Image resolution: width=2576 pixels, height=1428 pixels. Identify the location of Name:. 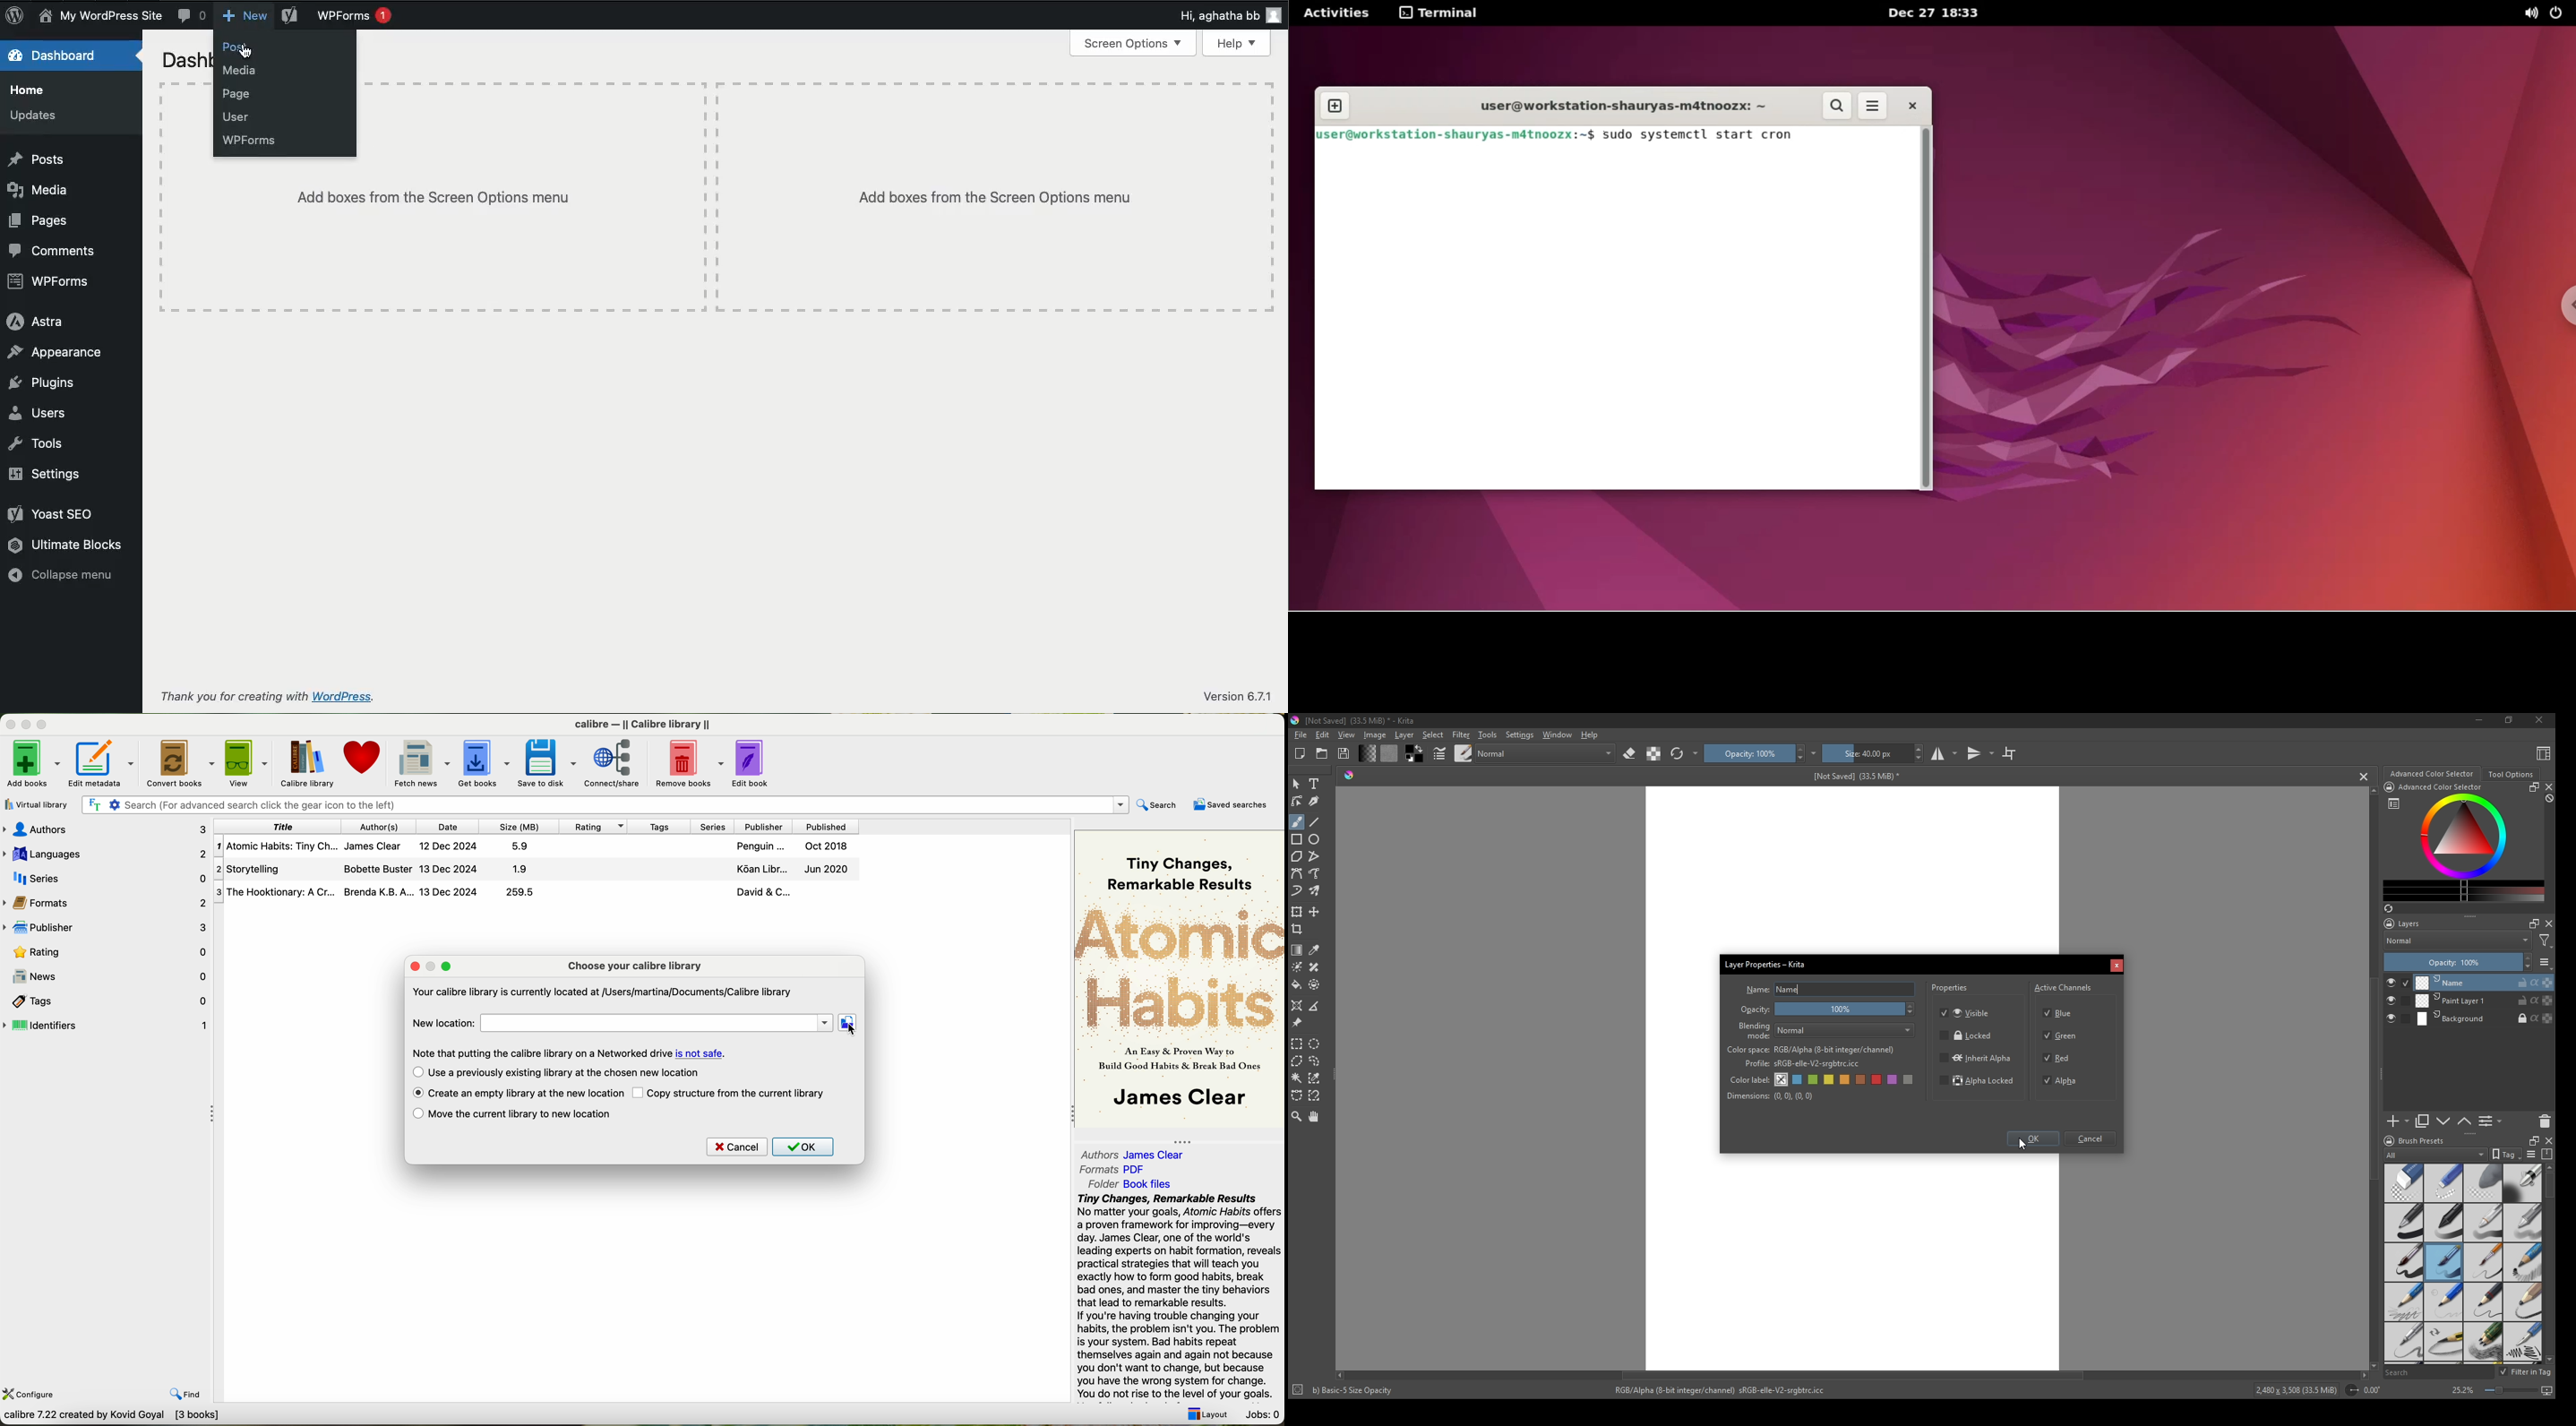
(1757, 990).